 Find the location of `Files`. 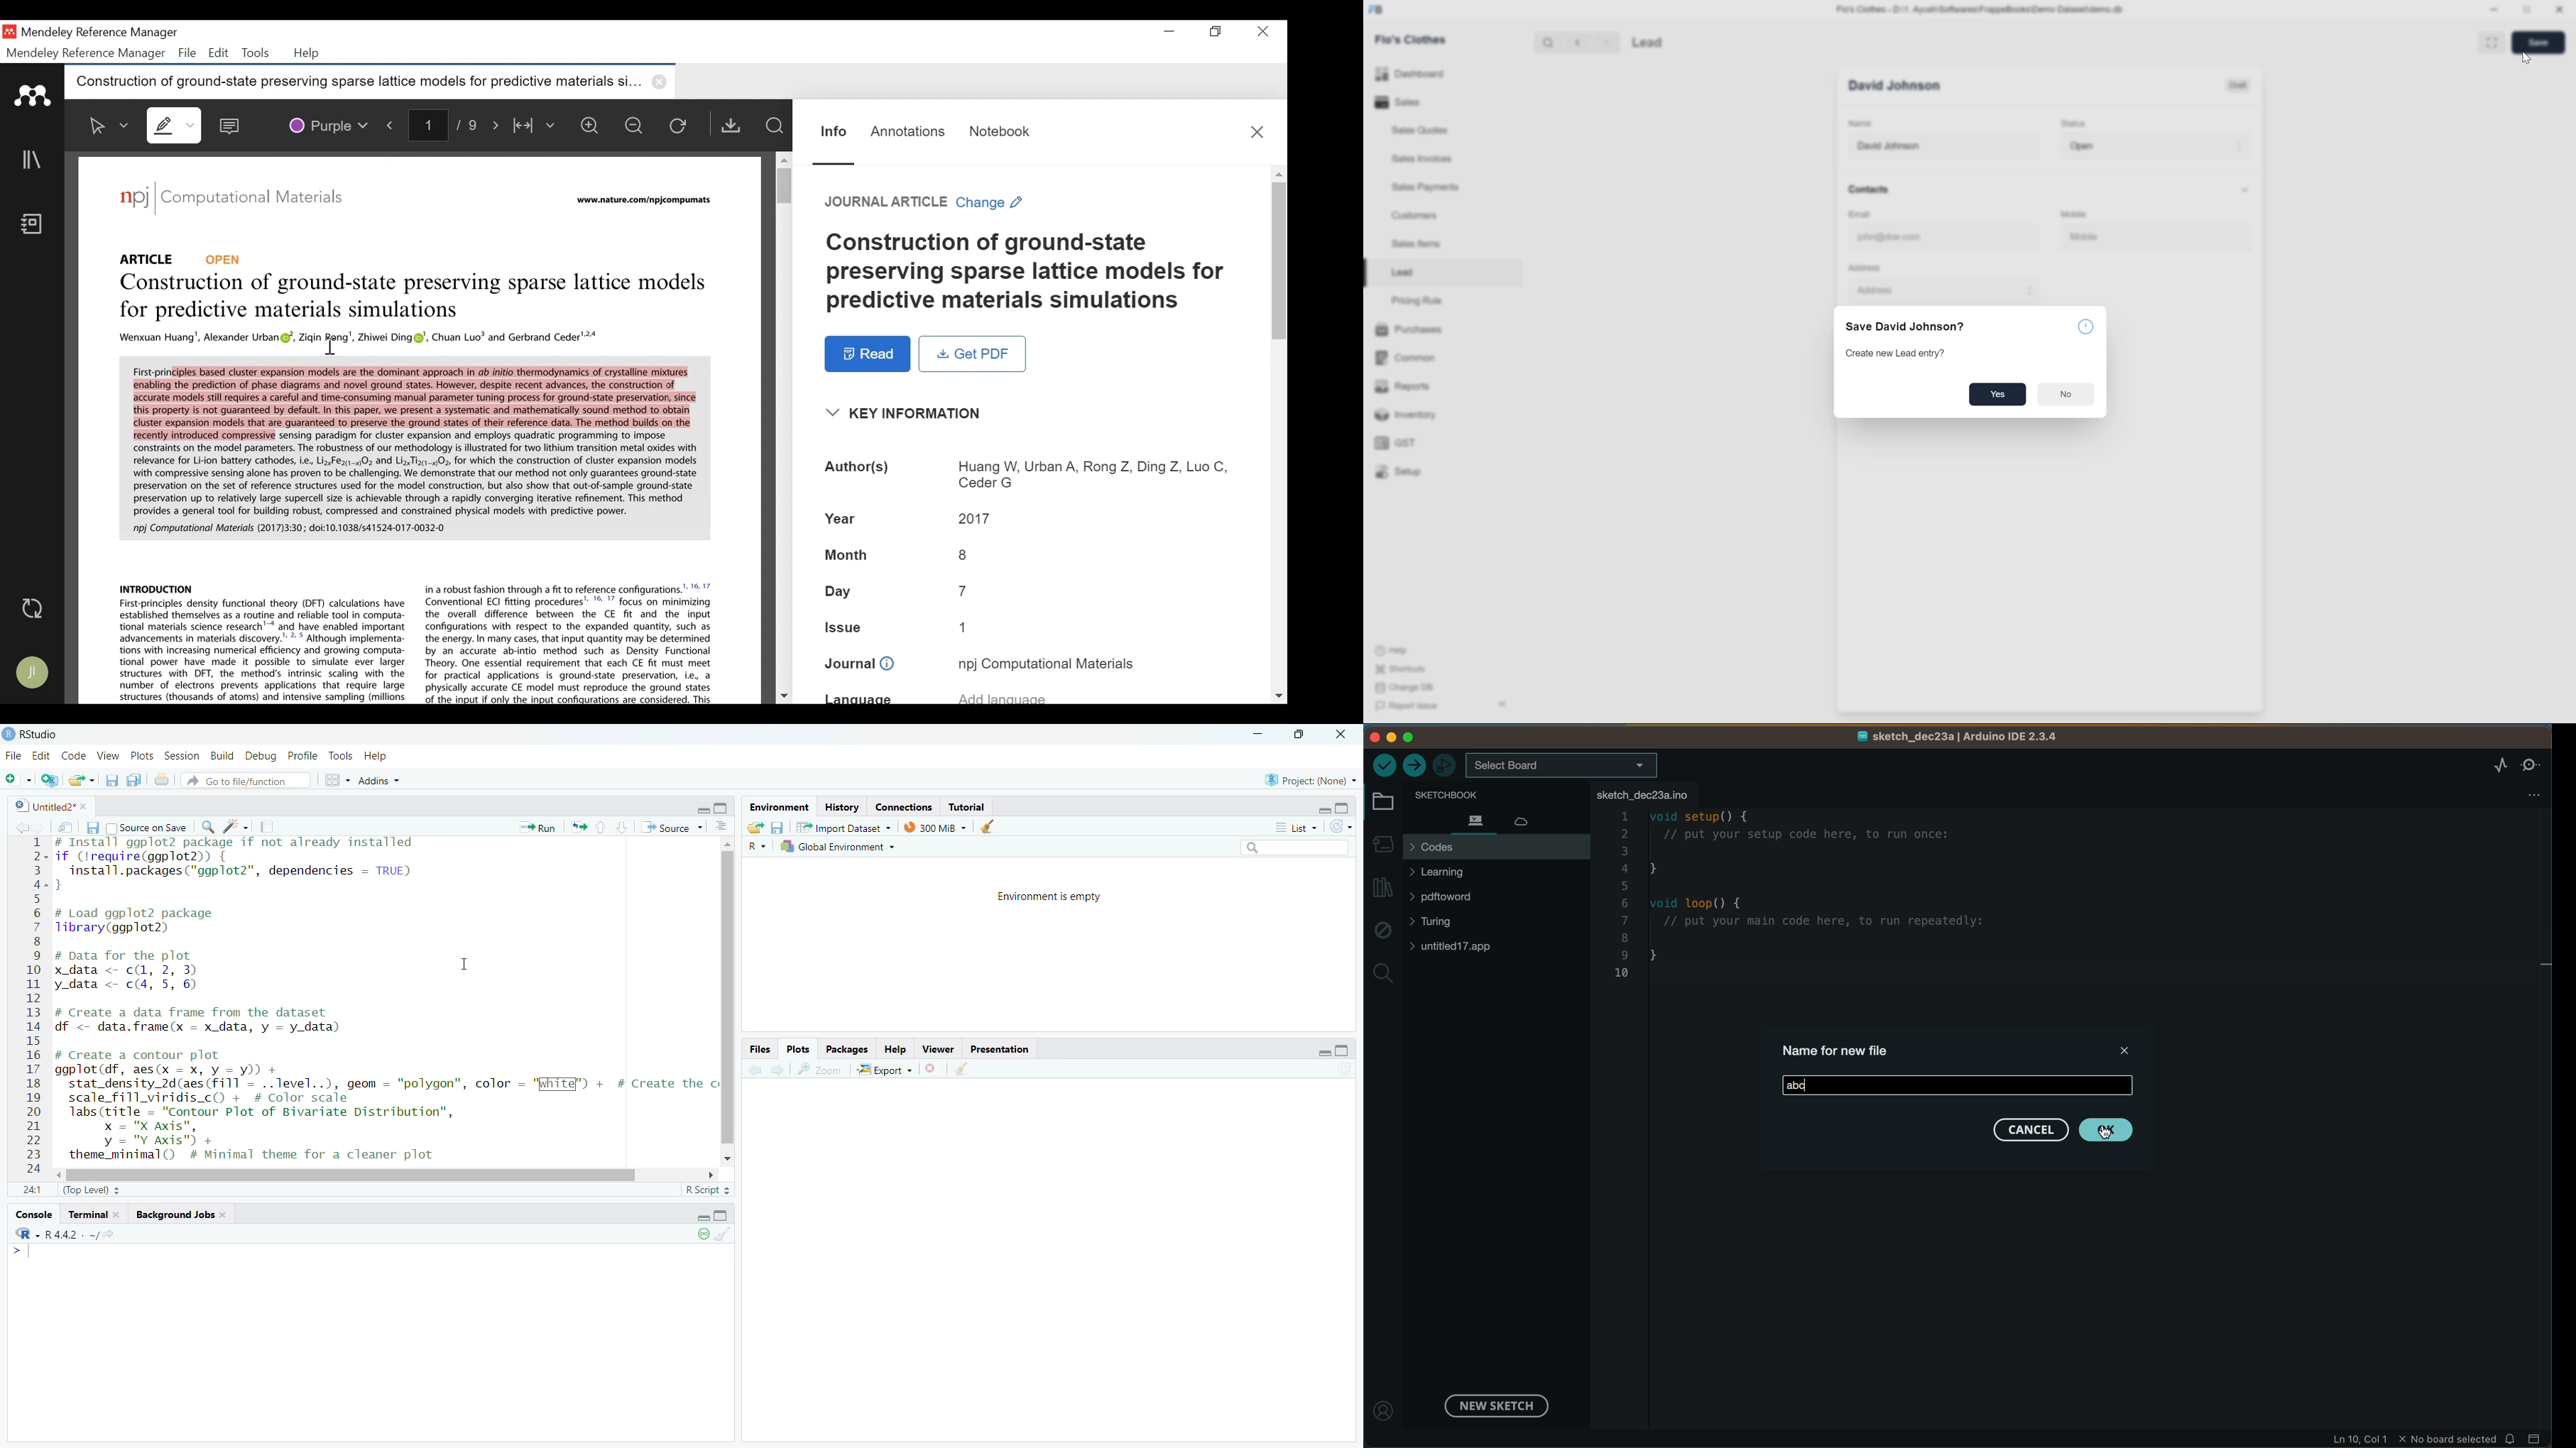

Files is located at coordinates (760, 1051).